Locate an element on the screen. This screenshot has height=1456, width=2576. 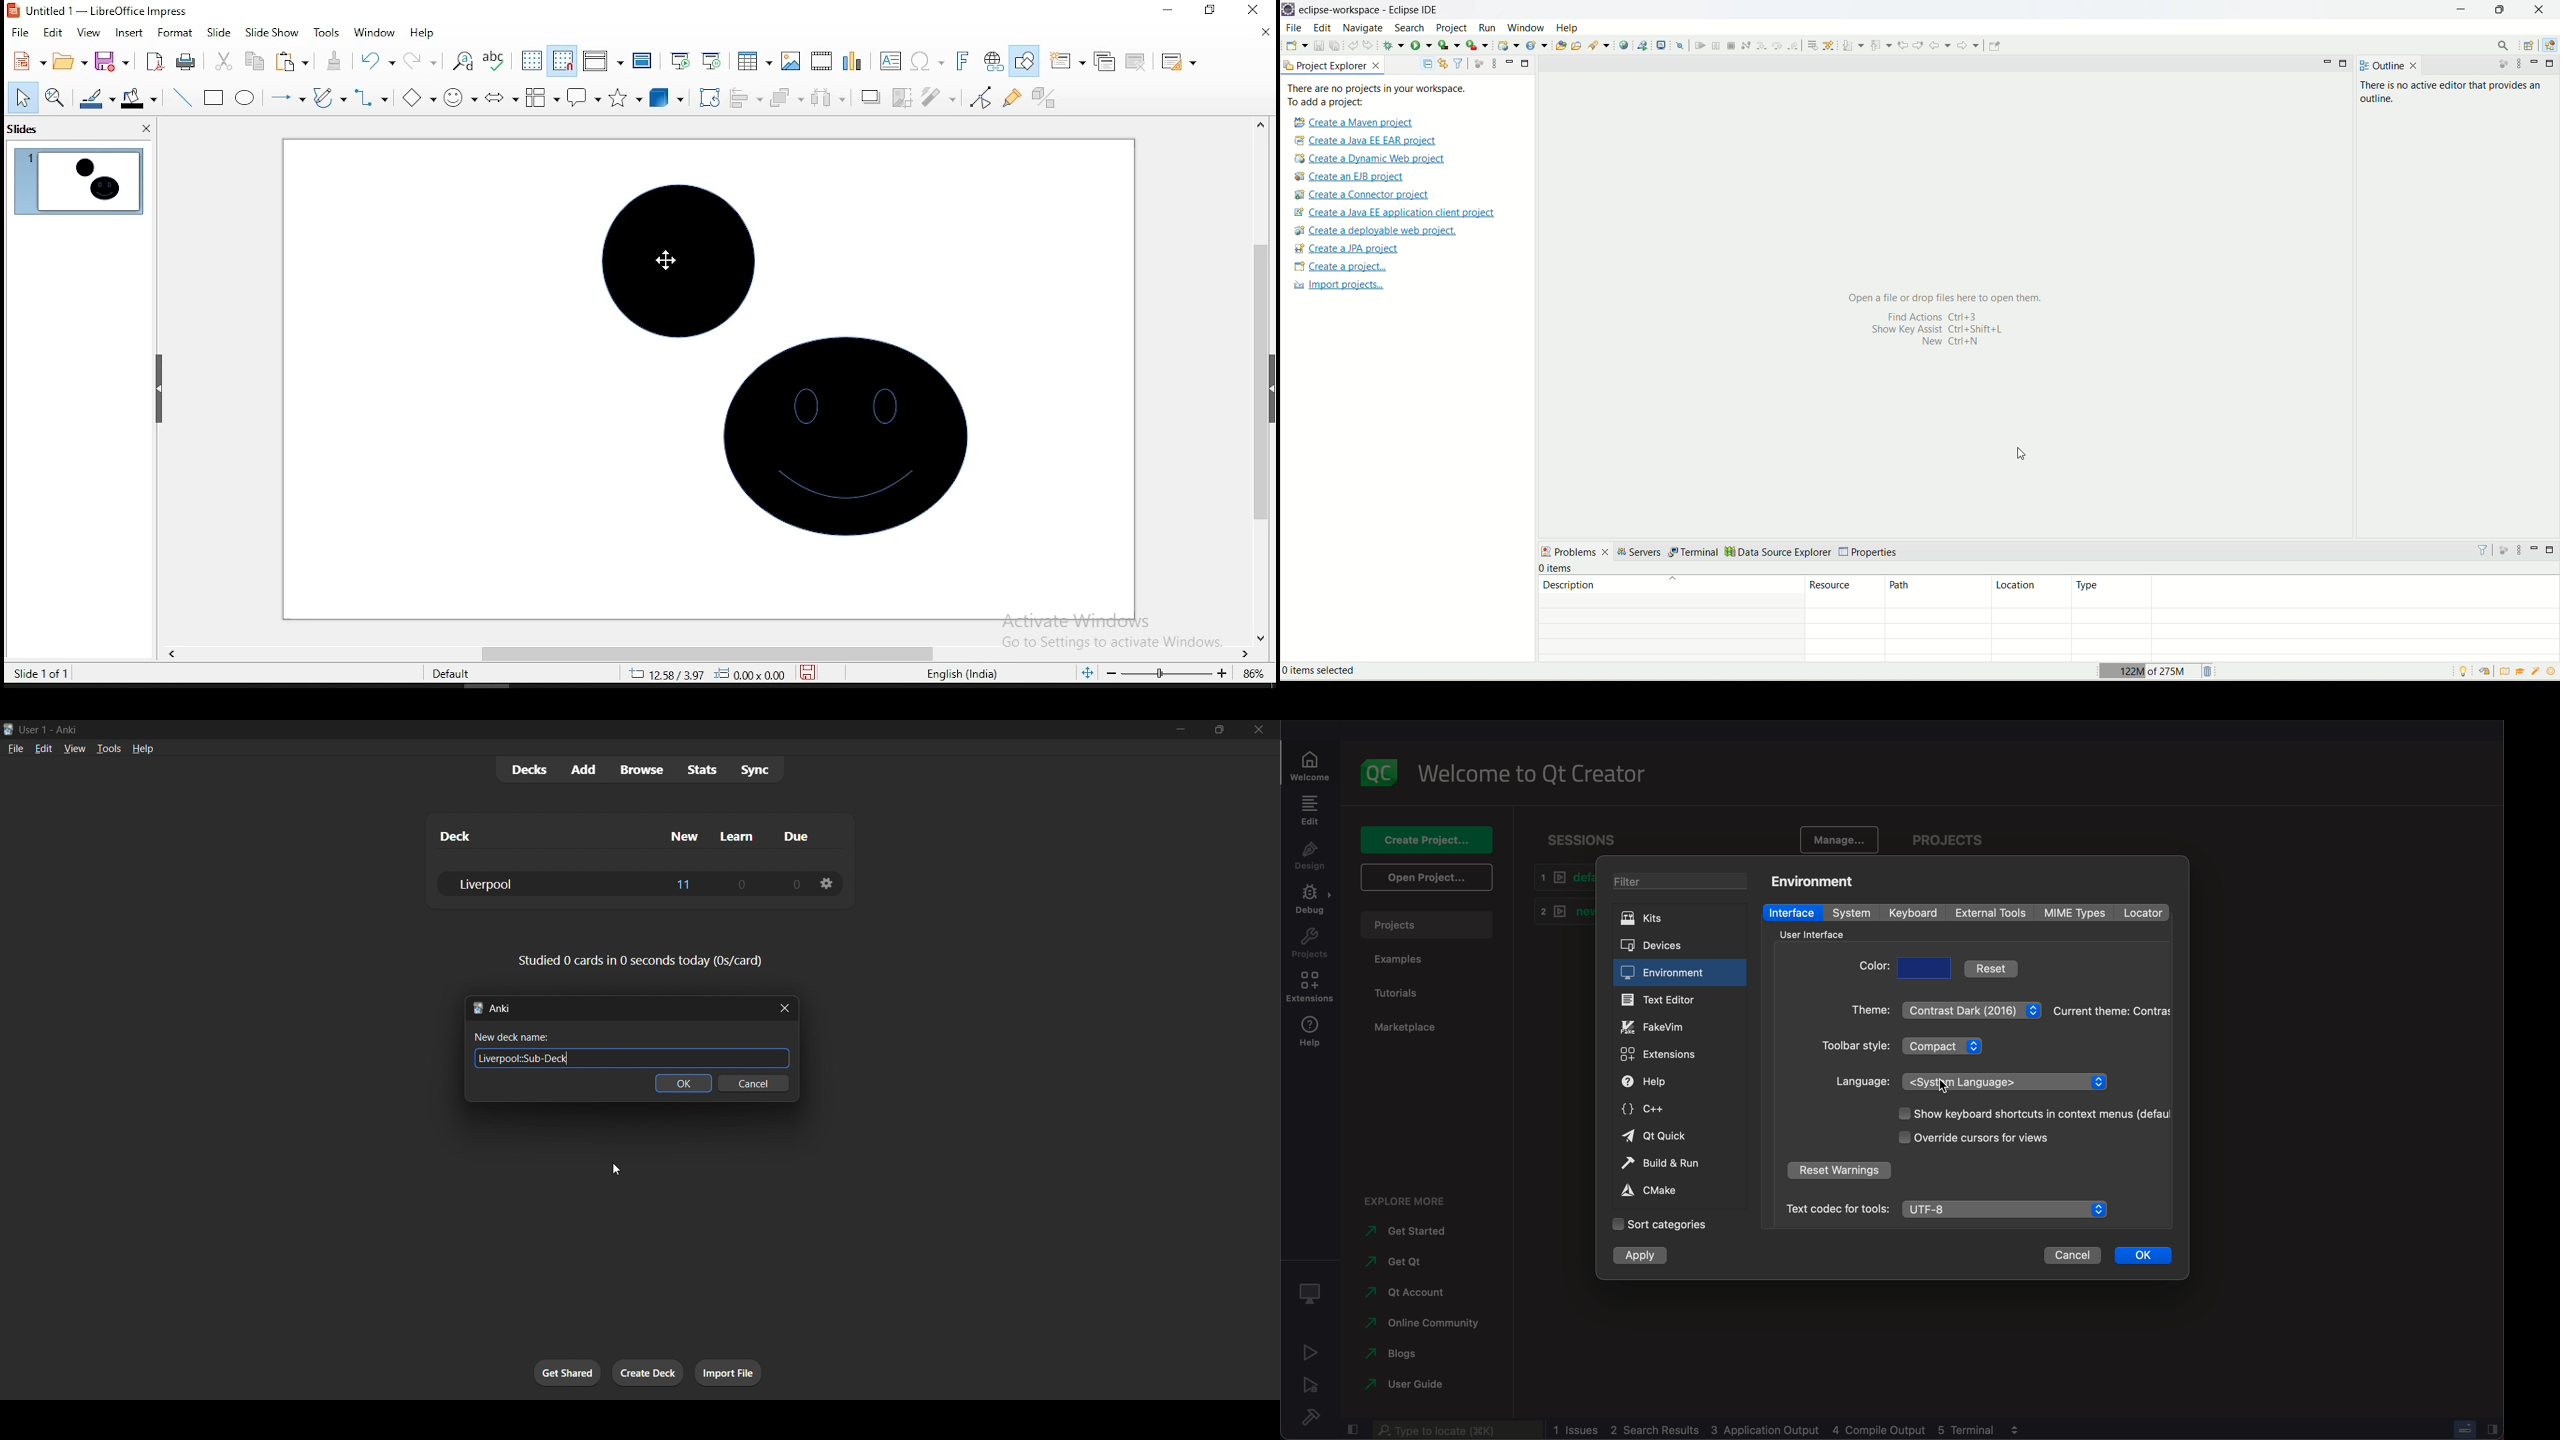
close is located at coordinates (1261, 730).